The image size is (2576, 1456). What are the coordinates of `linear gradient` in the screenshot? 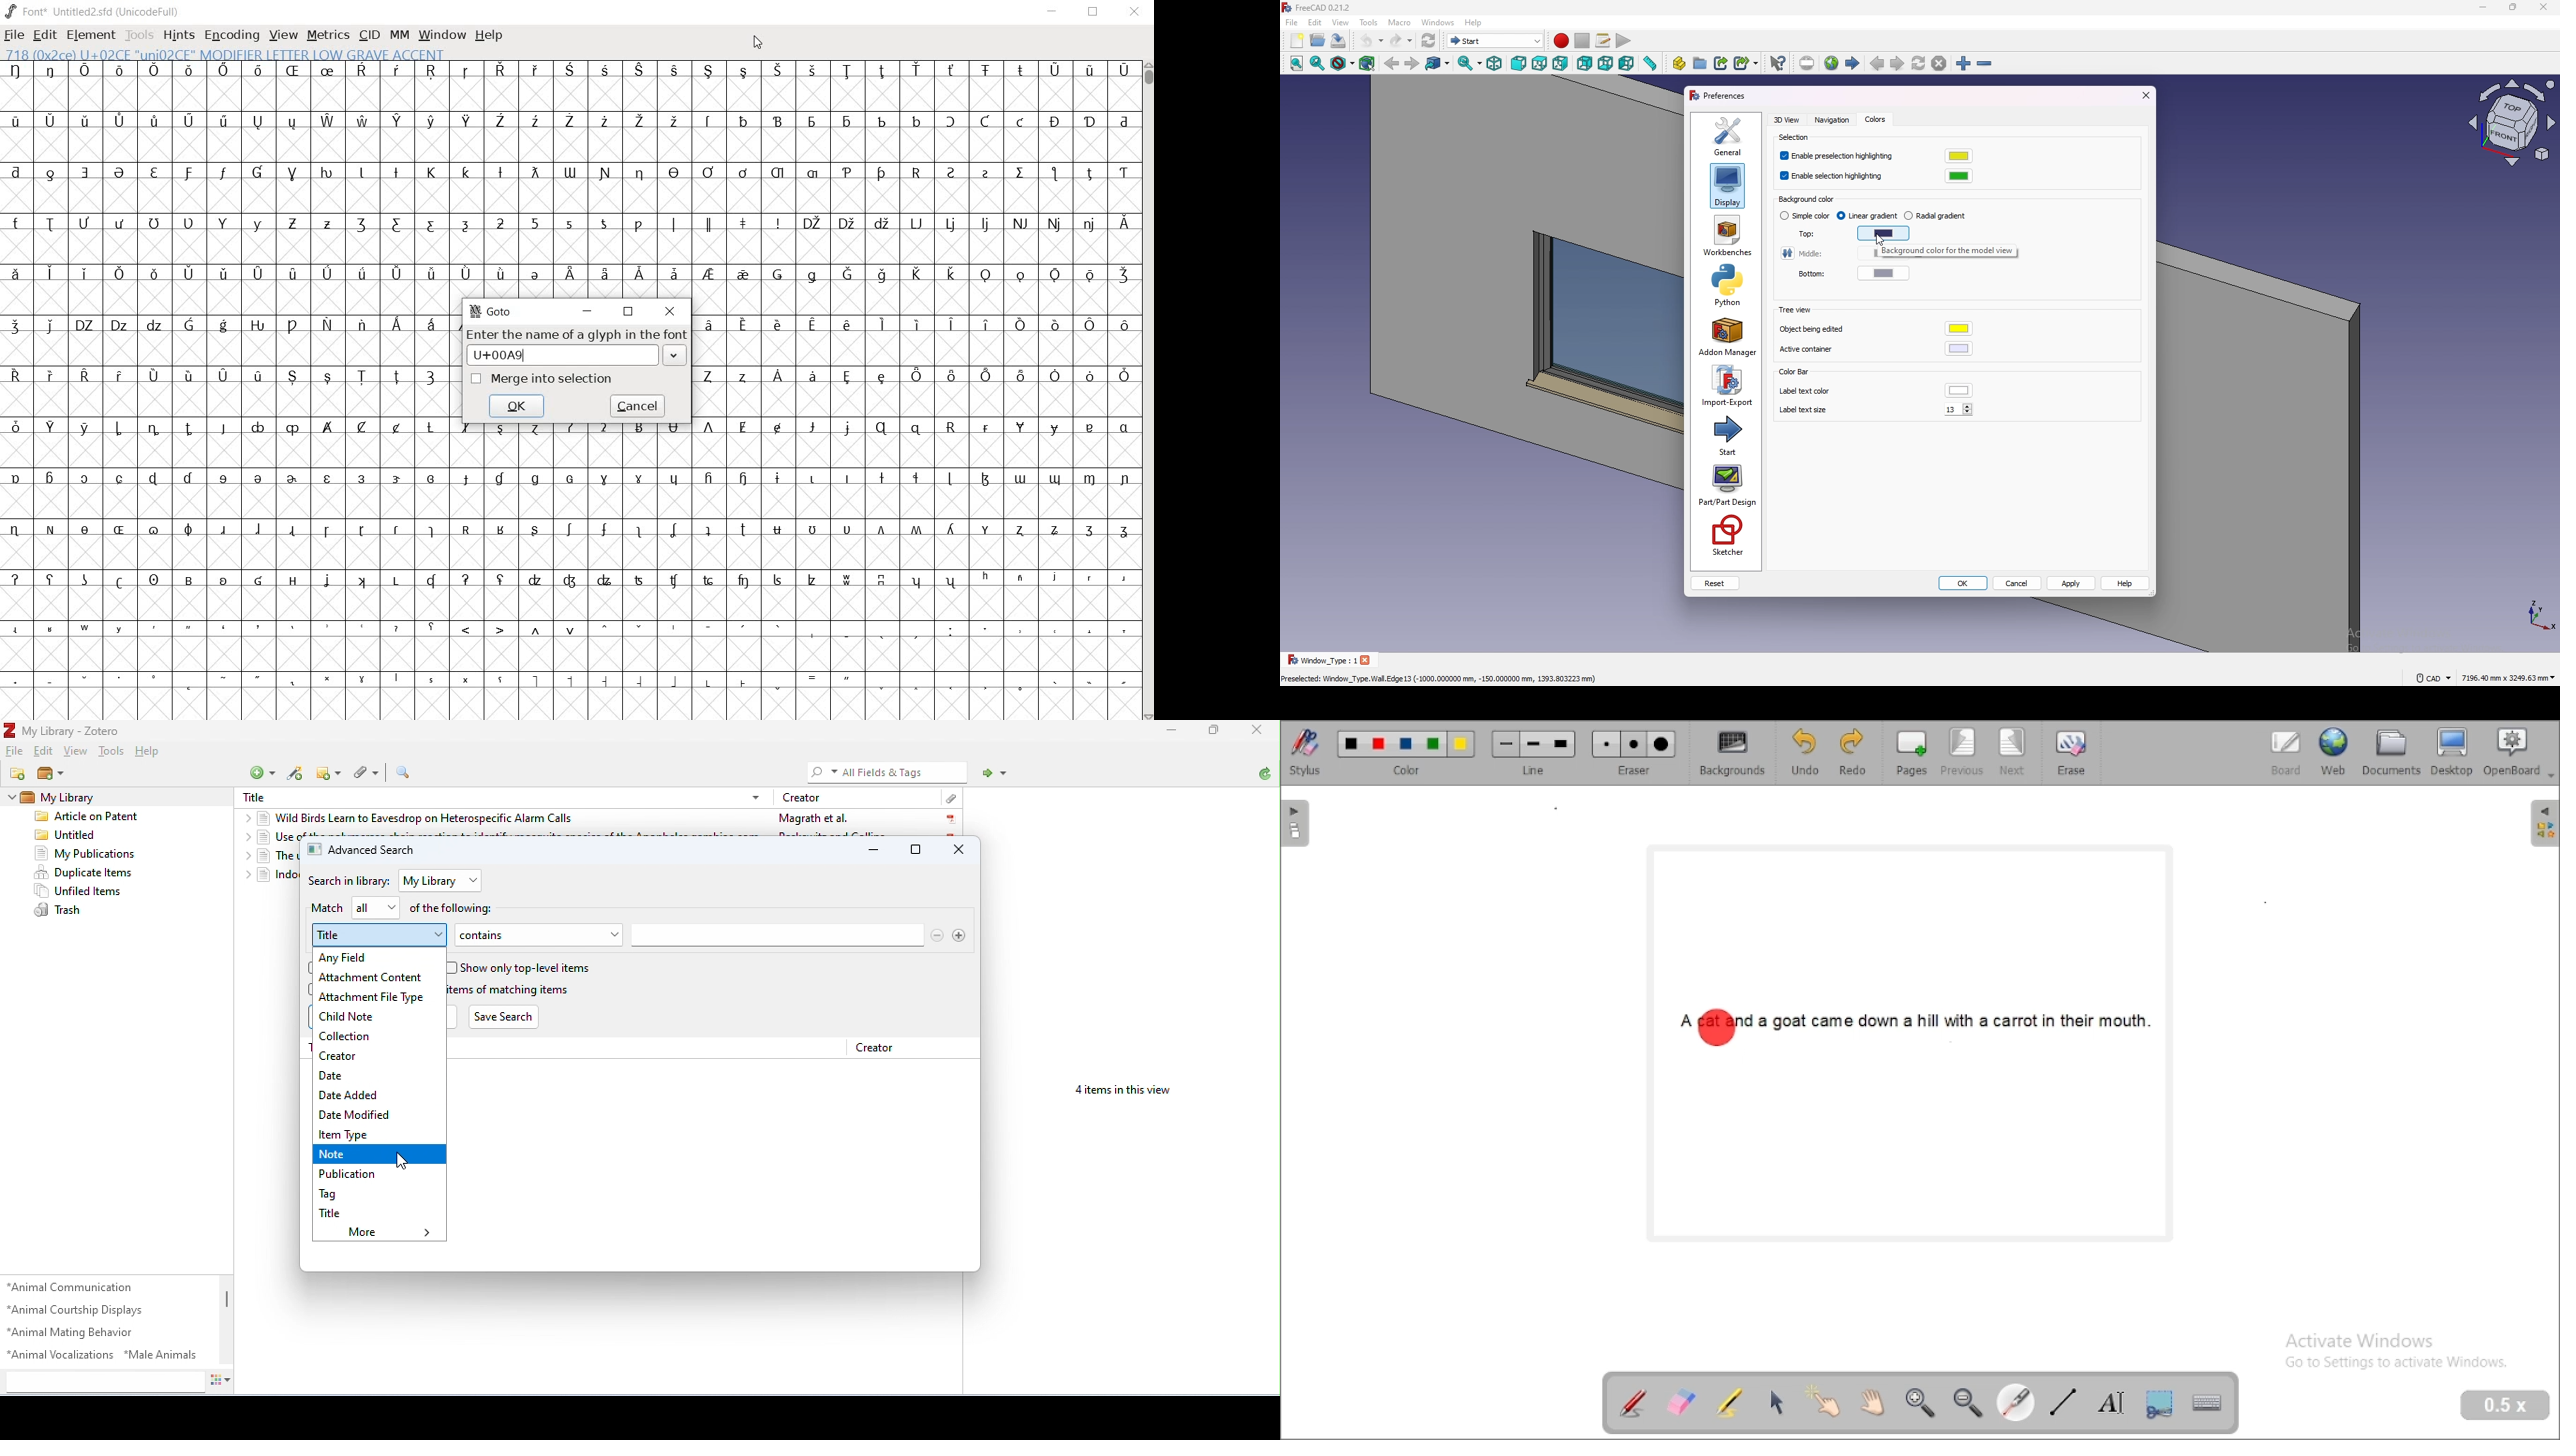 It's located at (1869, 216).